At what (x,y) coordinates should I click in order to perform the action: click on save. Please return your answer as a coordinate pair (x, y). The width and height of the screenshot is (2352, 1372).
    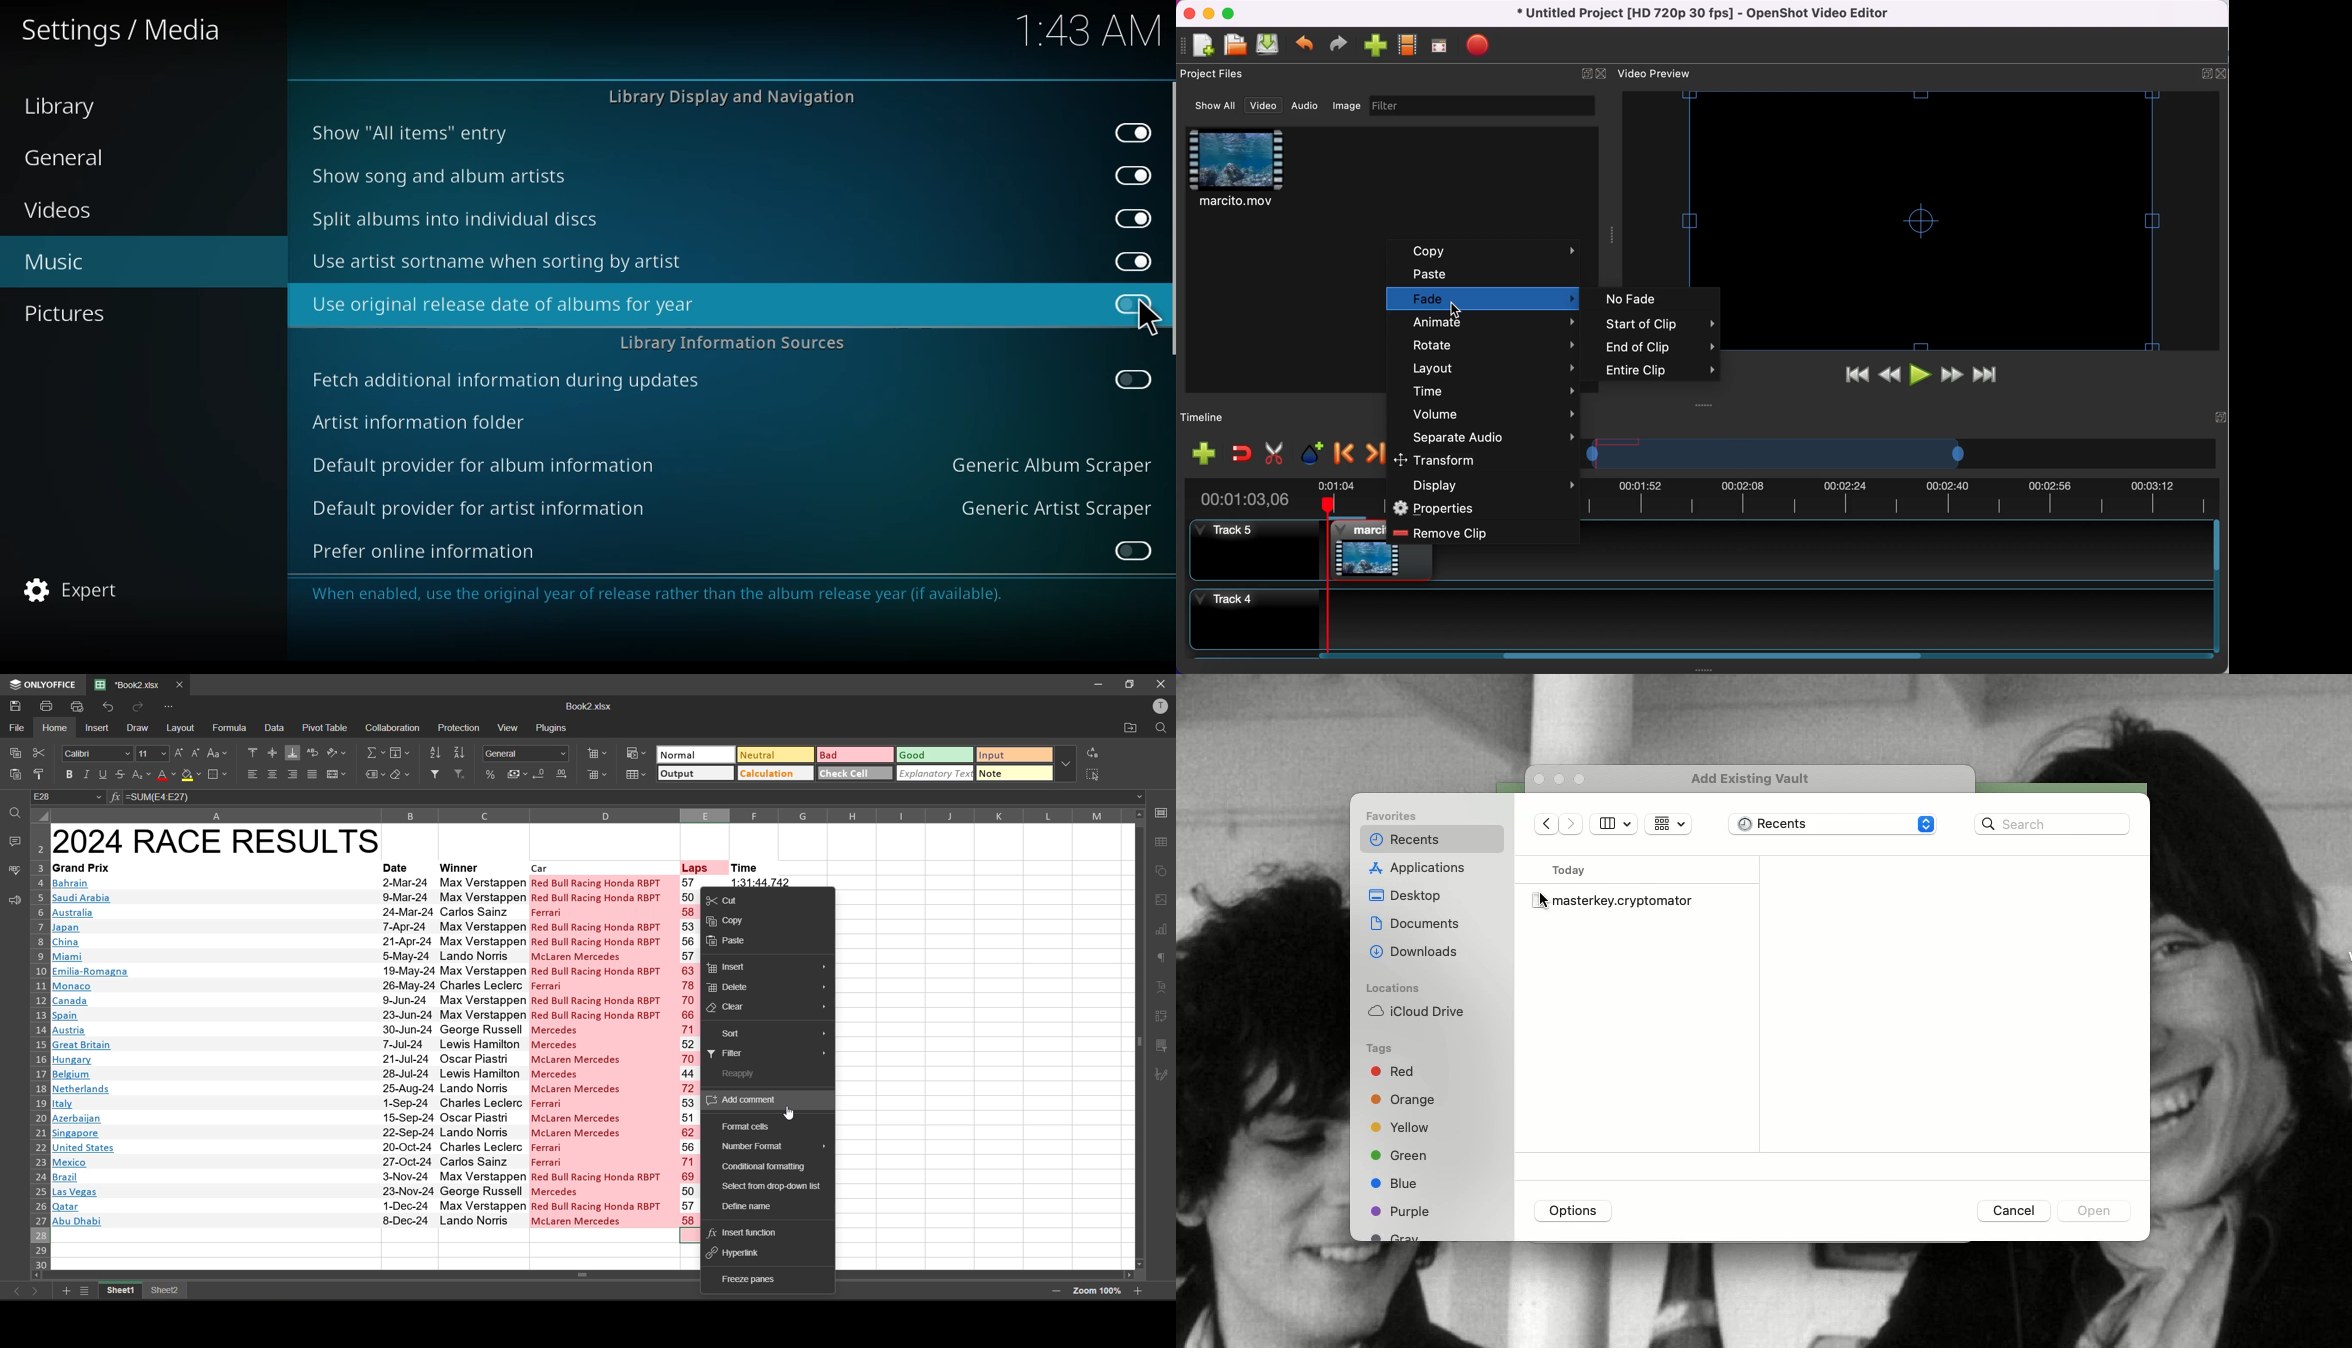
    Looking at the image, I should click on (16, 706).